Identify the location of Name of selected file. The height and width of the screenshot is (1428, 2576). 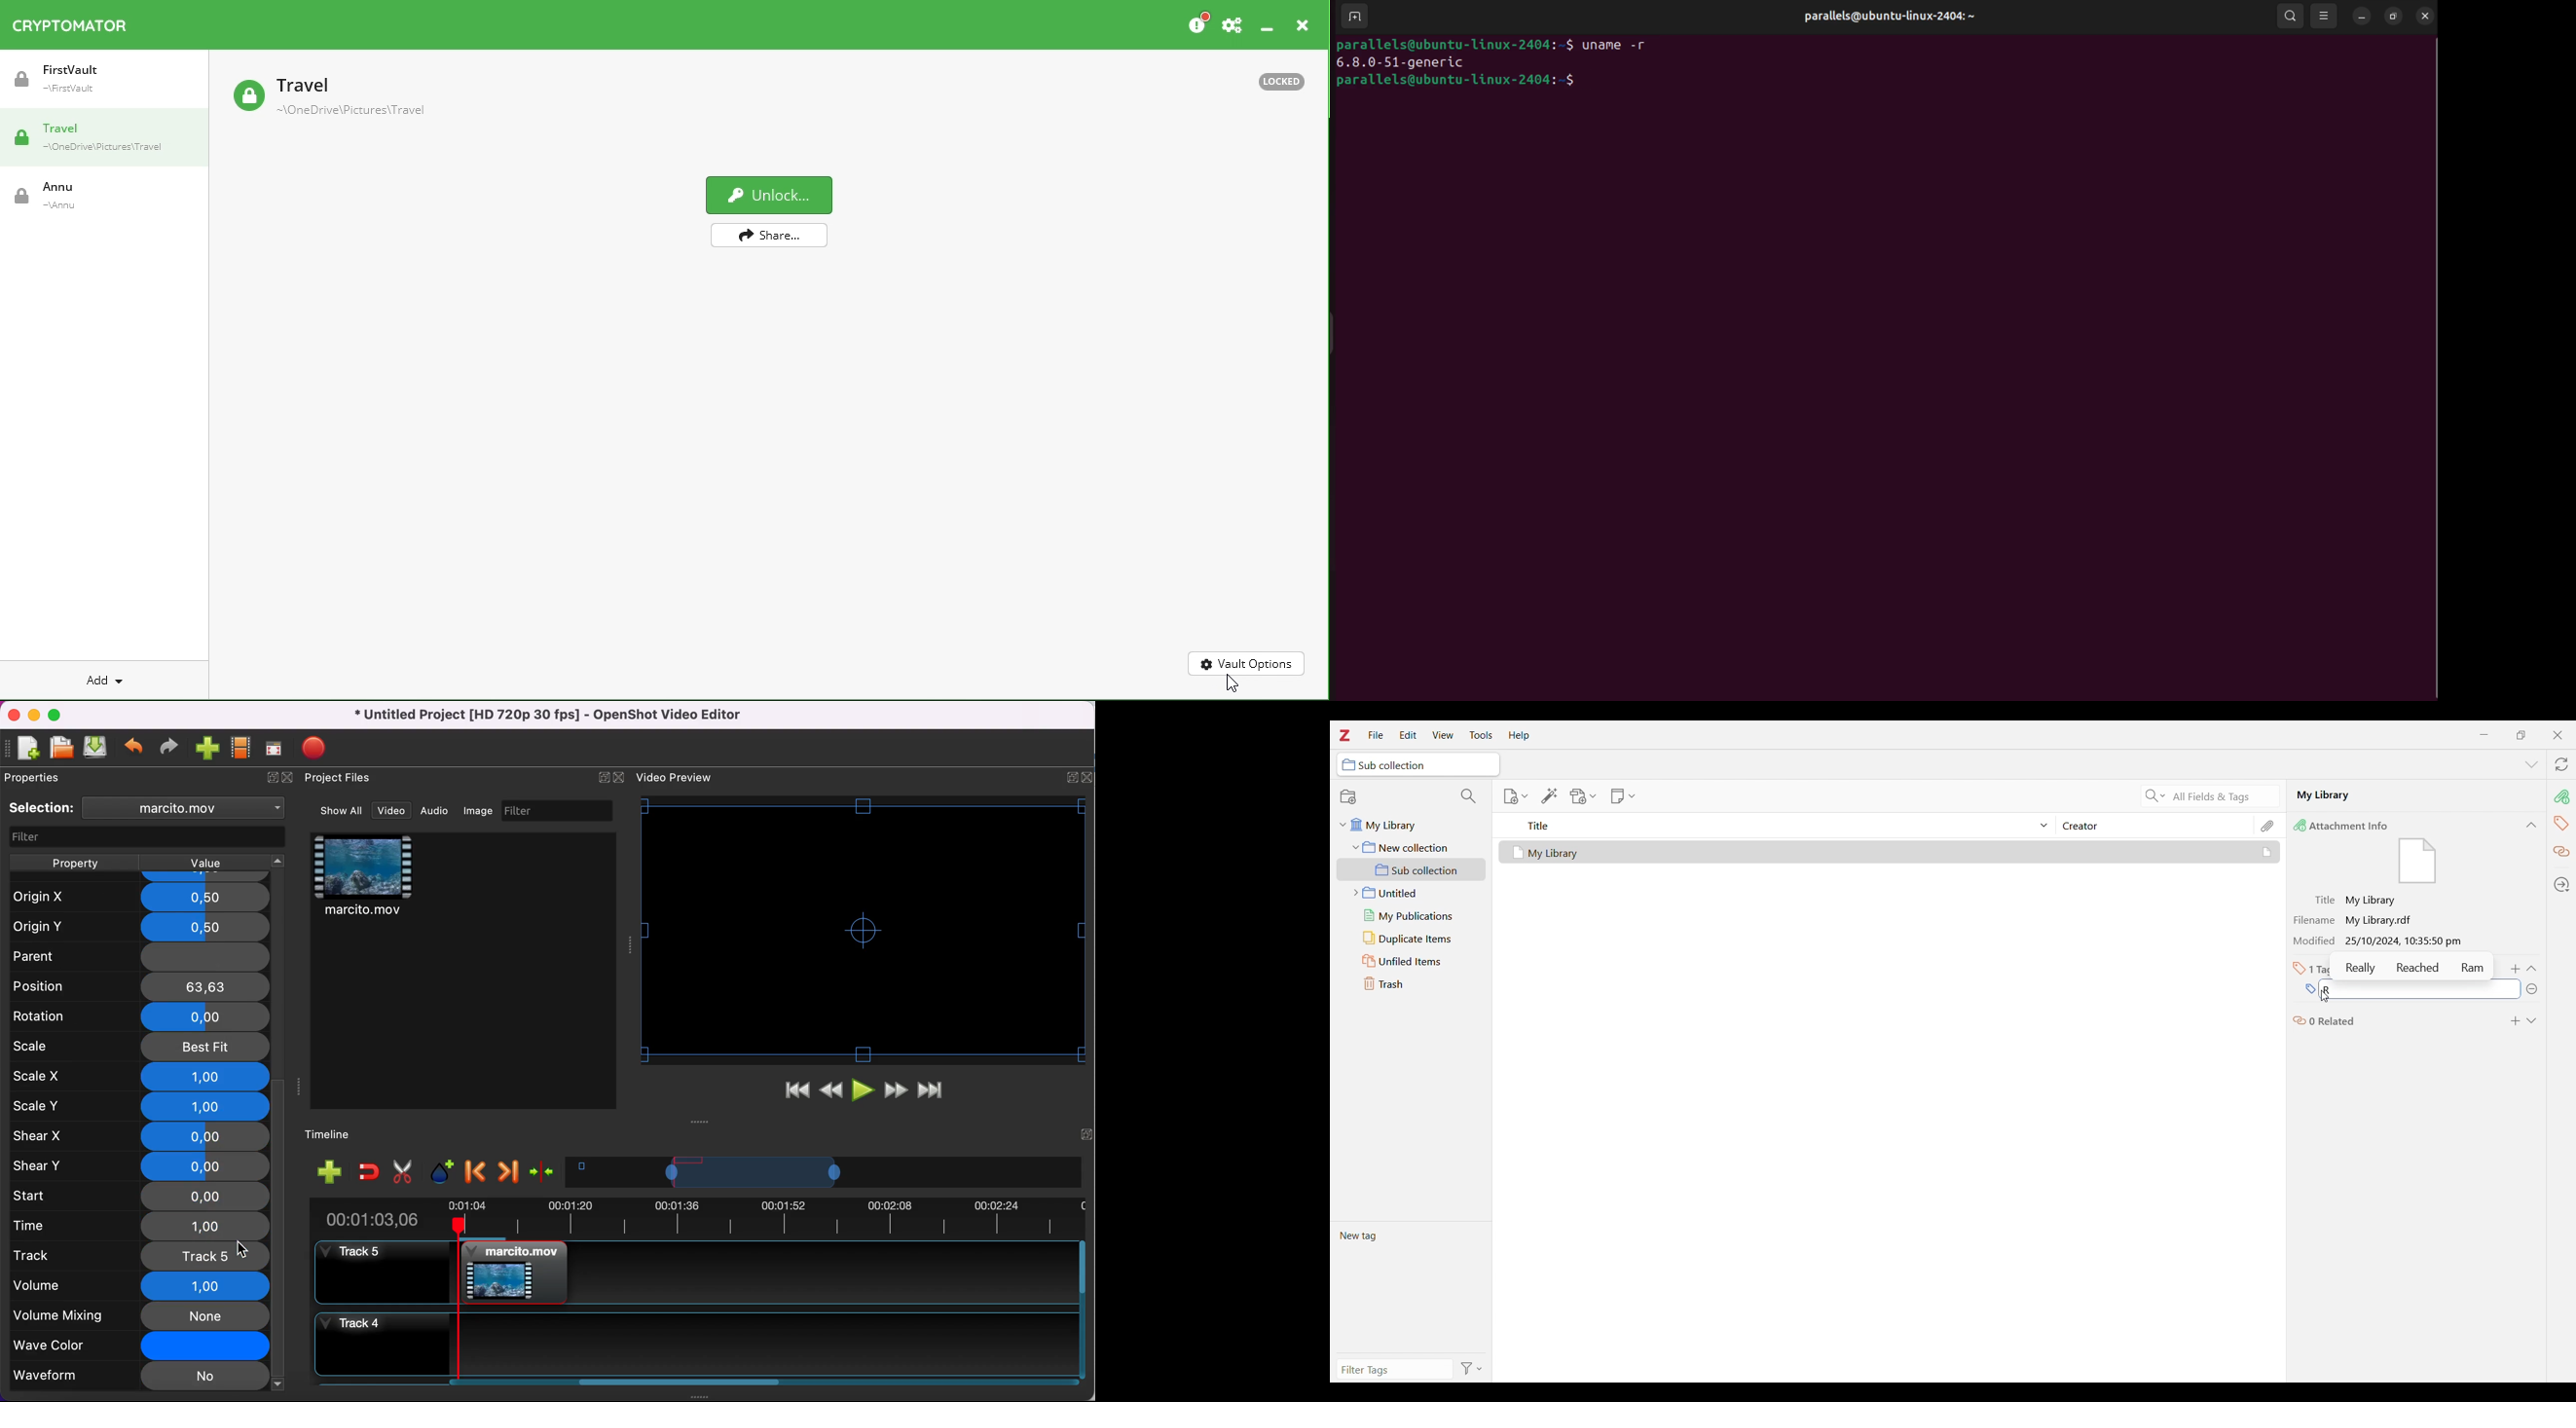
(2401, 794).